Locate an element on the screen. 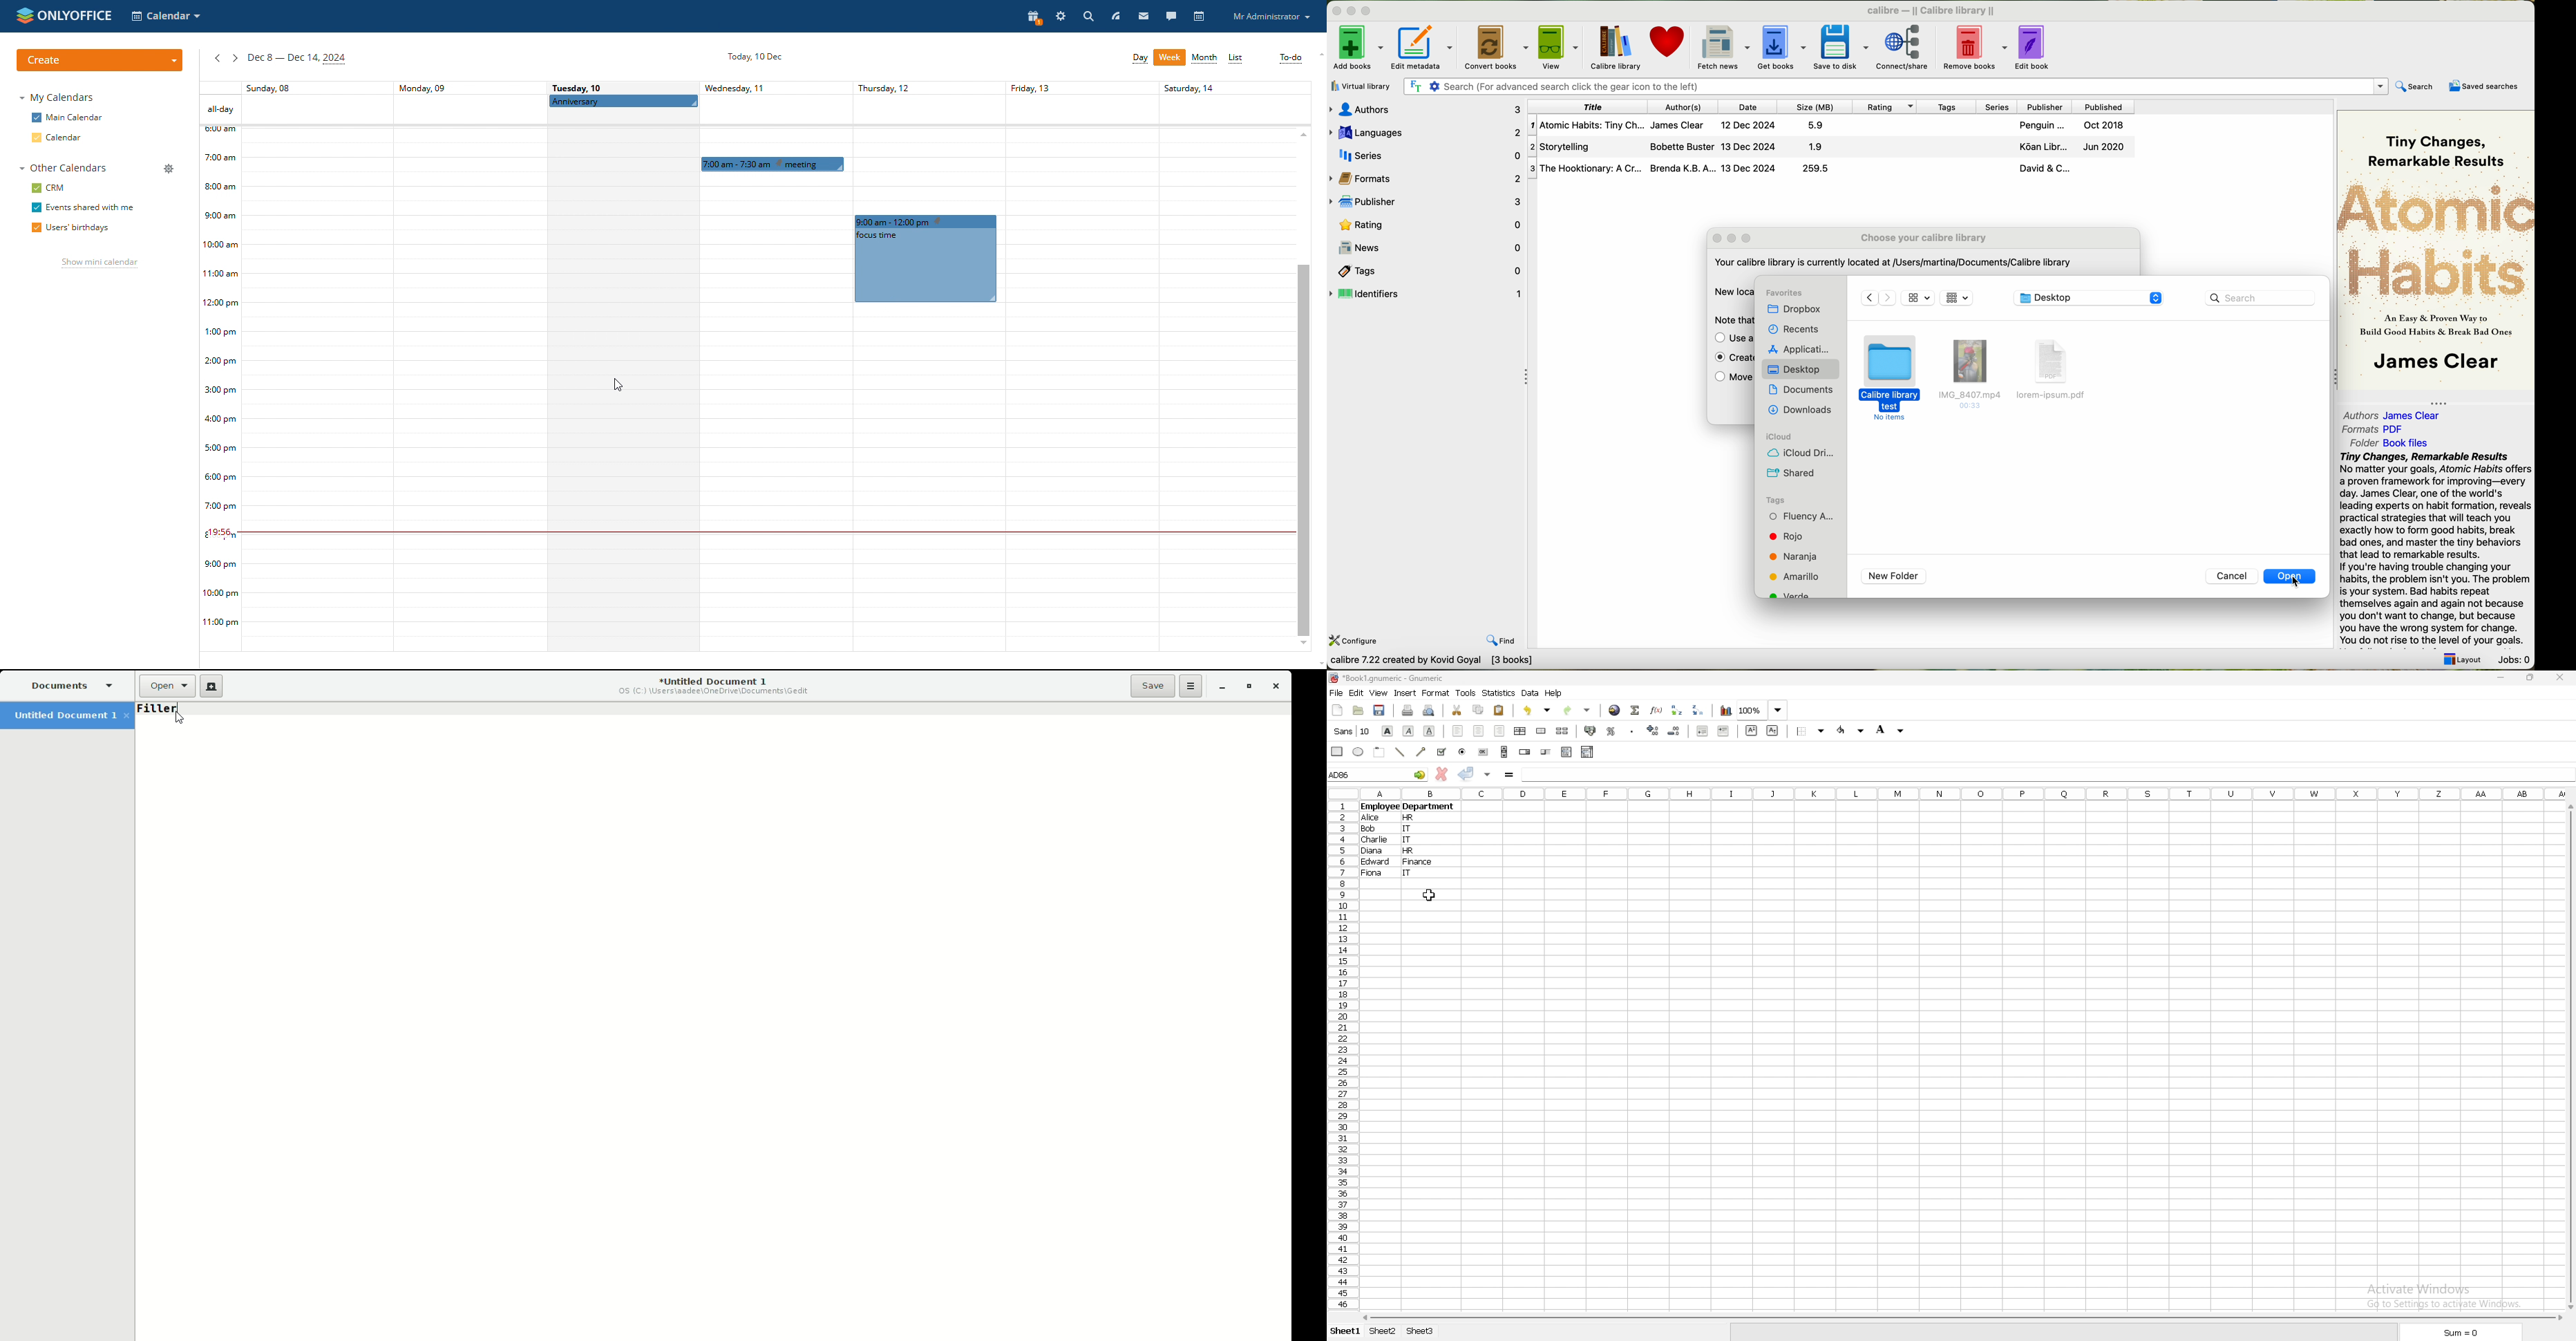  ‘Your calibre library Is currently located at /Users/martina/Documents/Calibre library is located at coordinates (1892, 264).